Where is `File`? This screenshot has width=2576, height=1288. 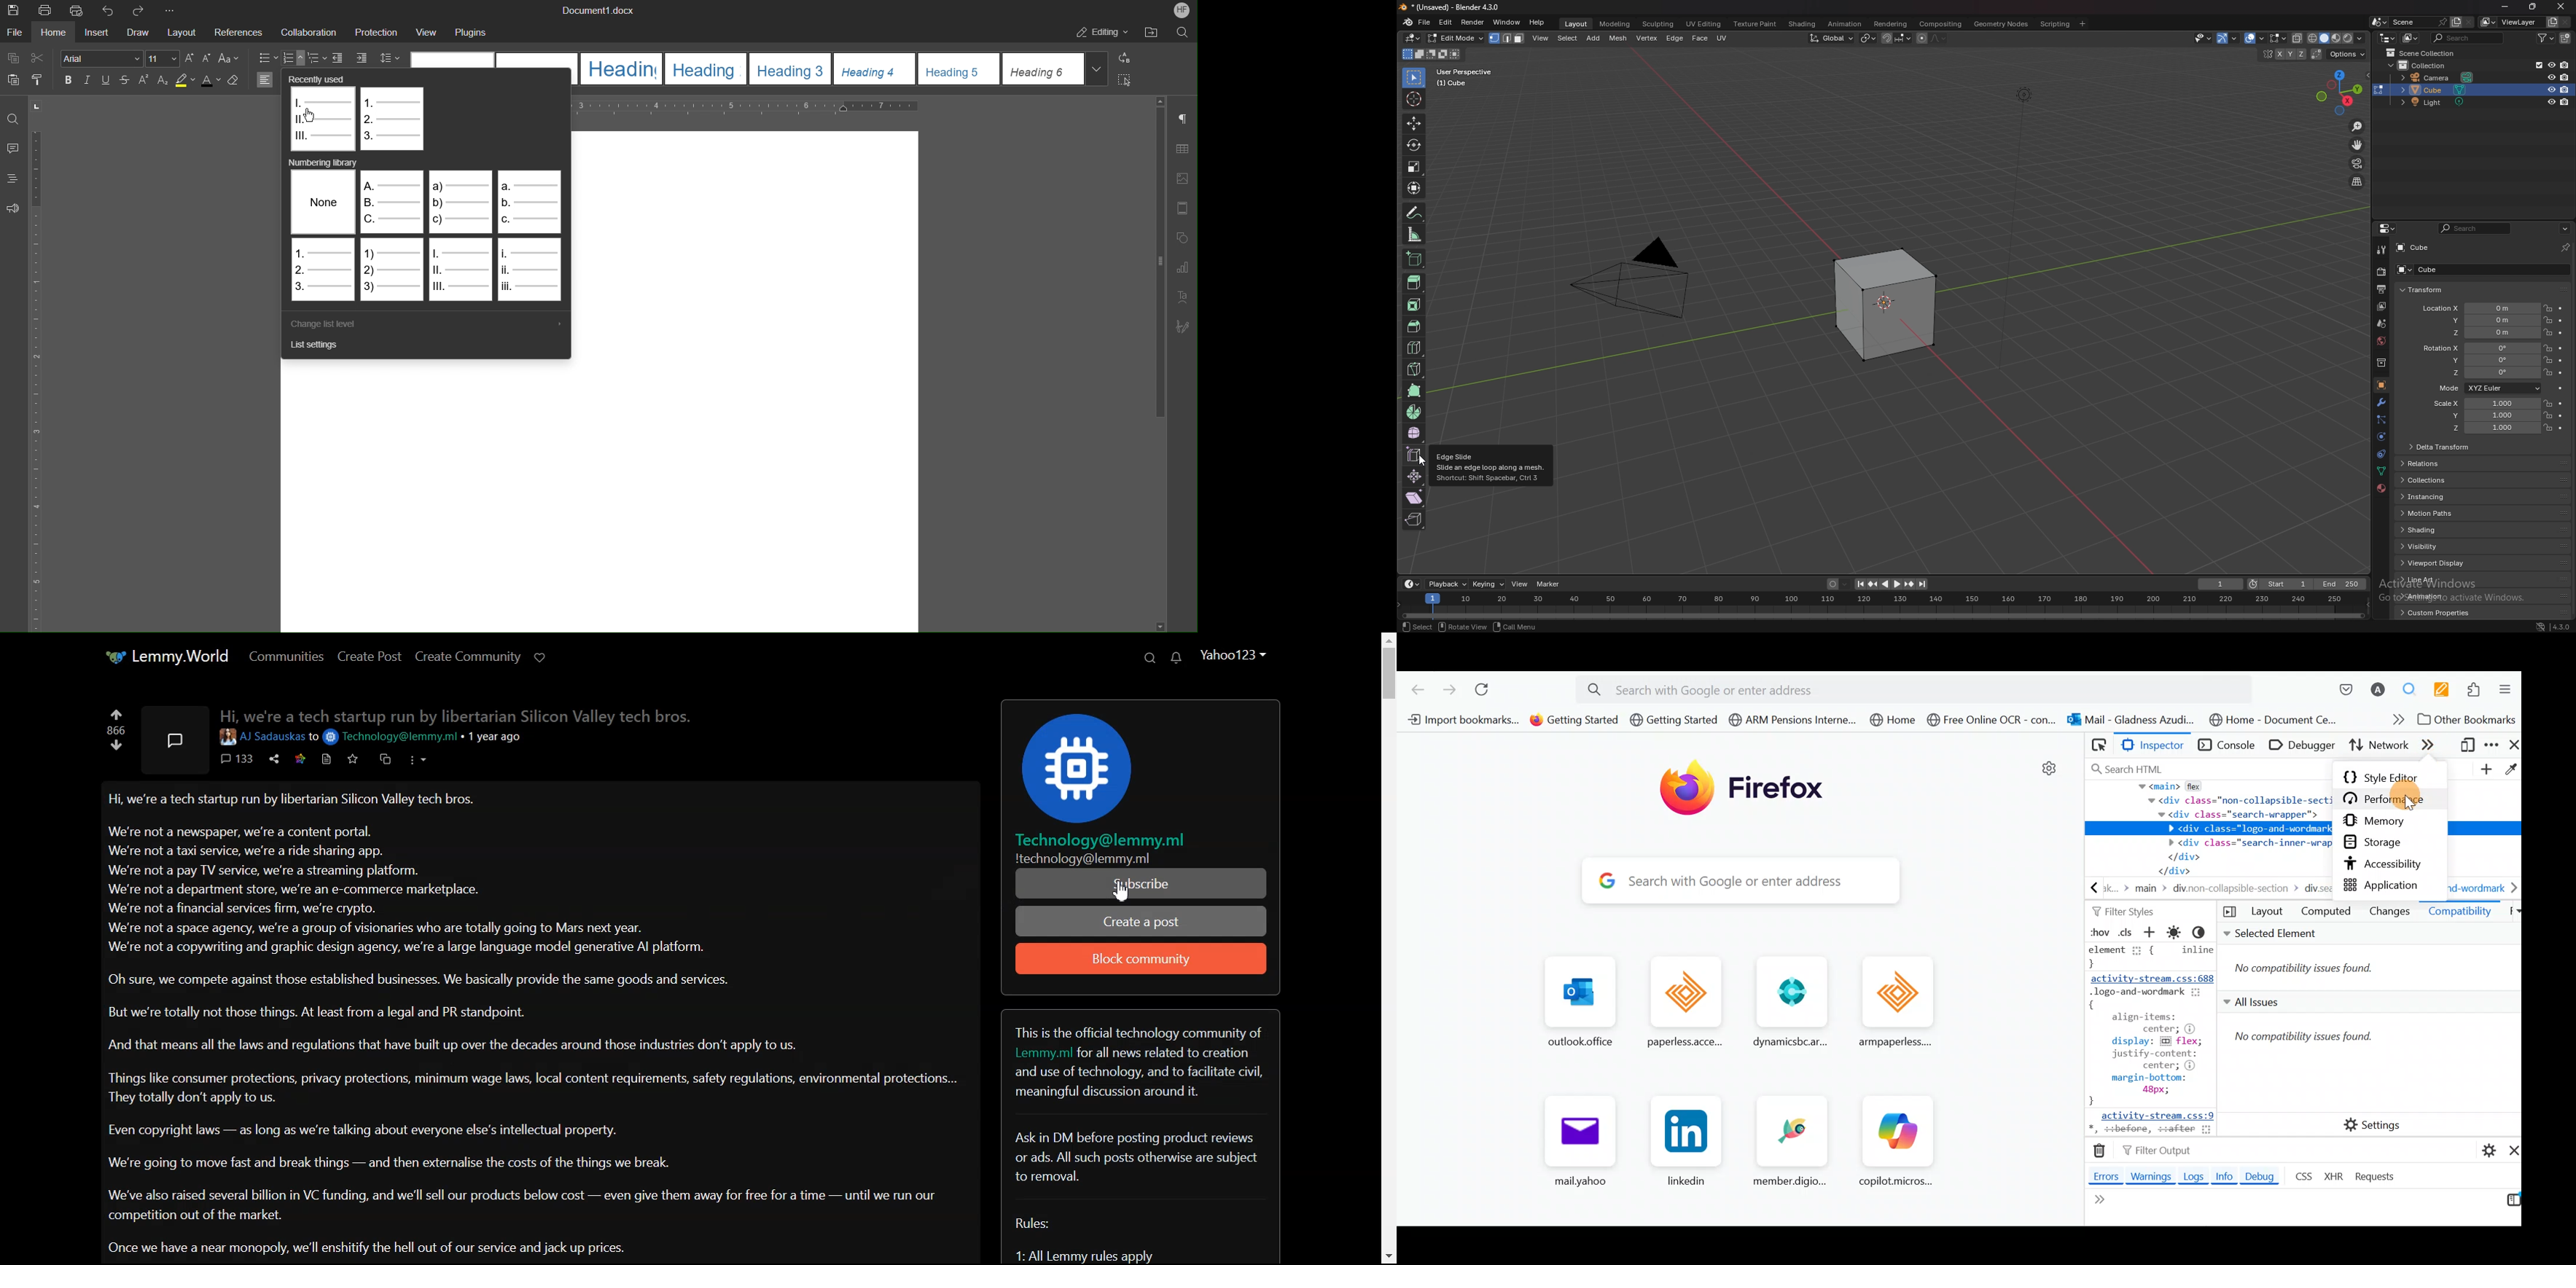 File is located at coordinates (15, 33).